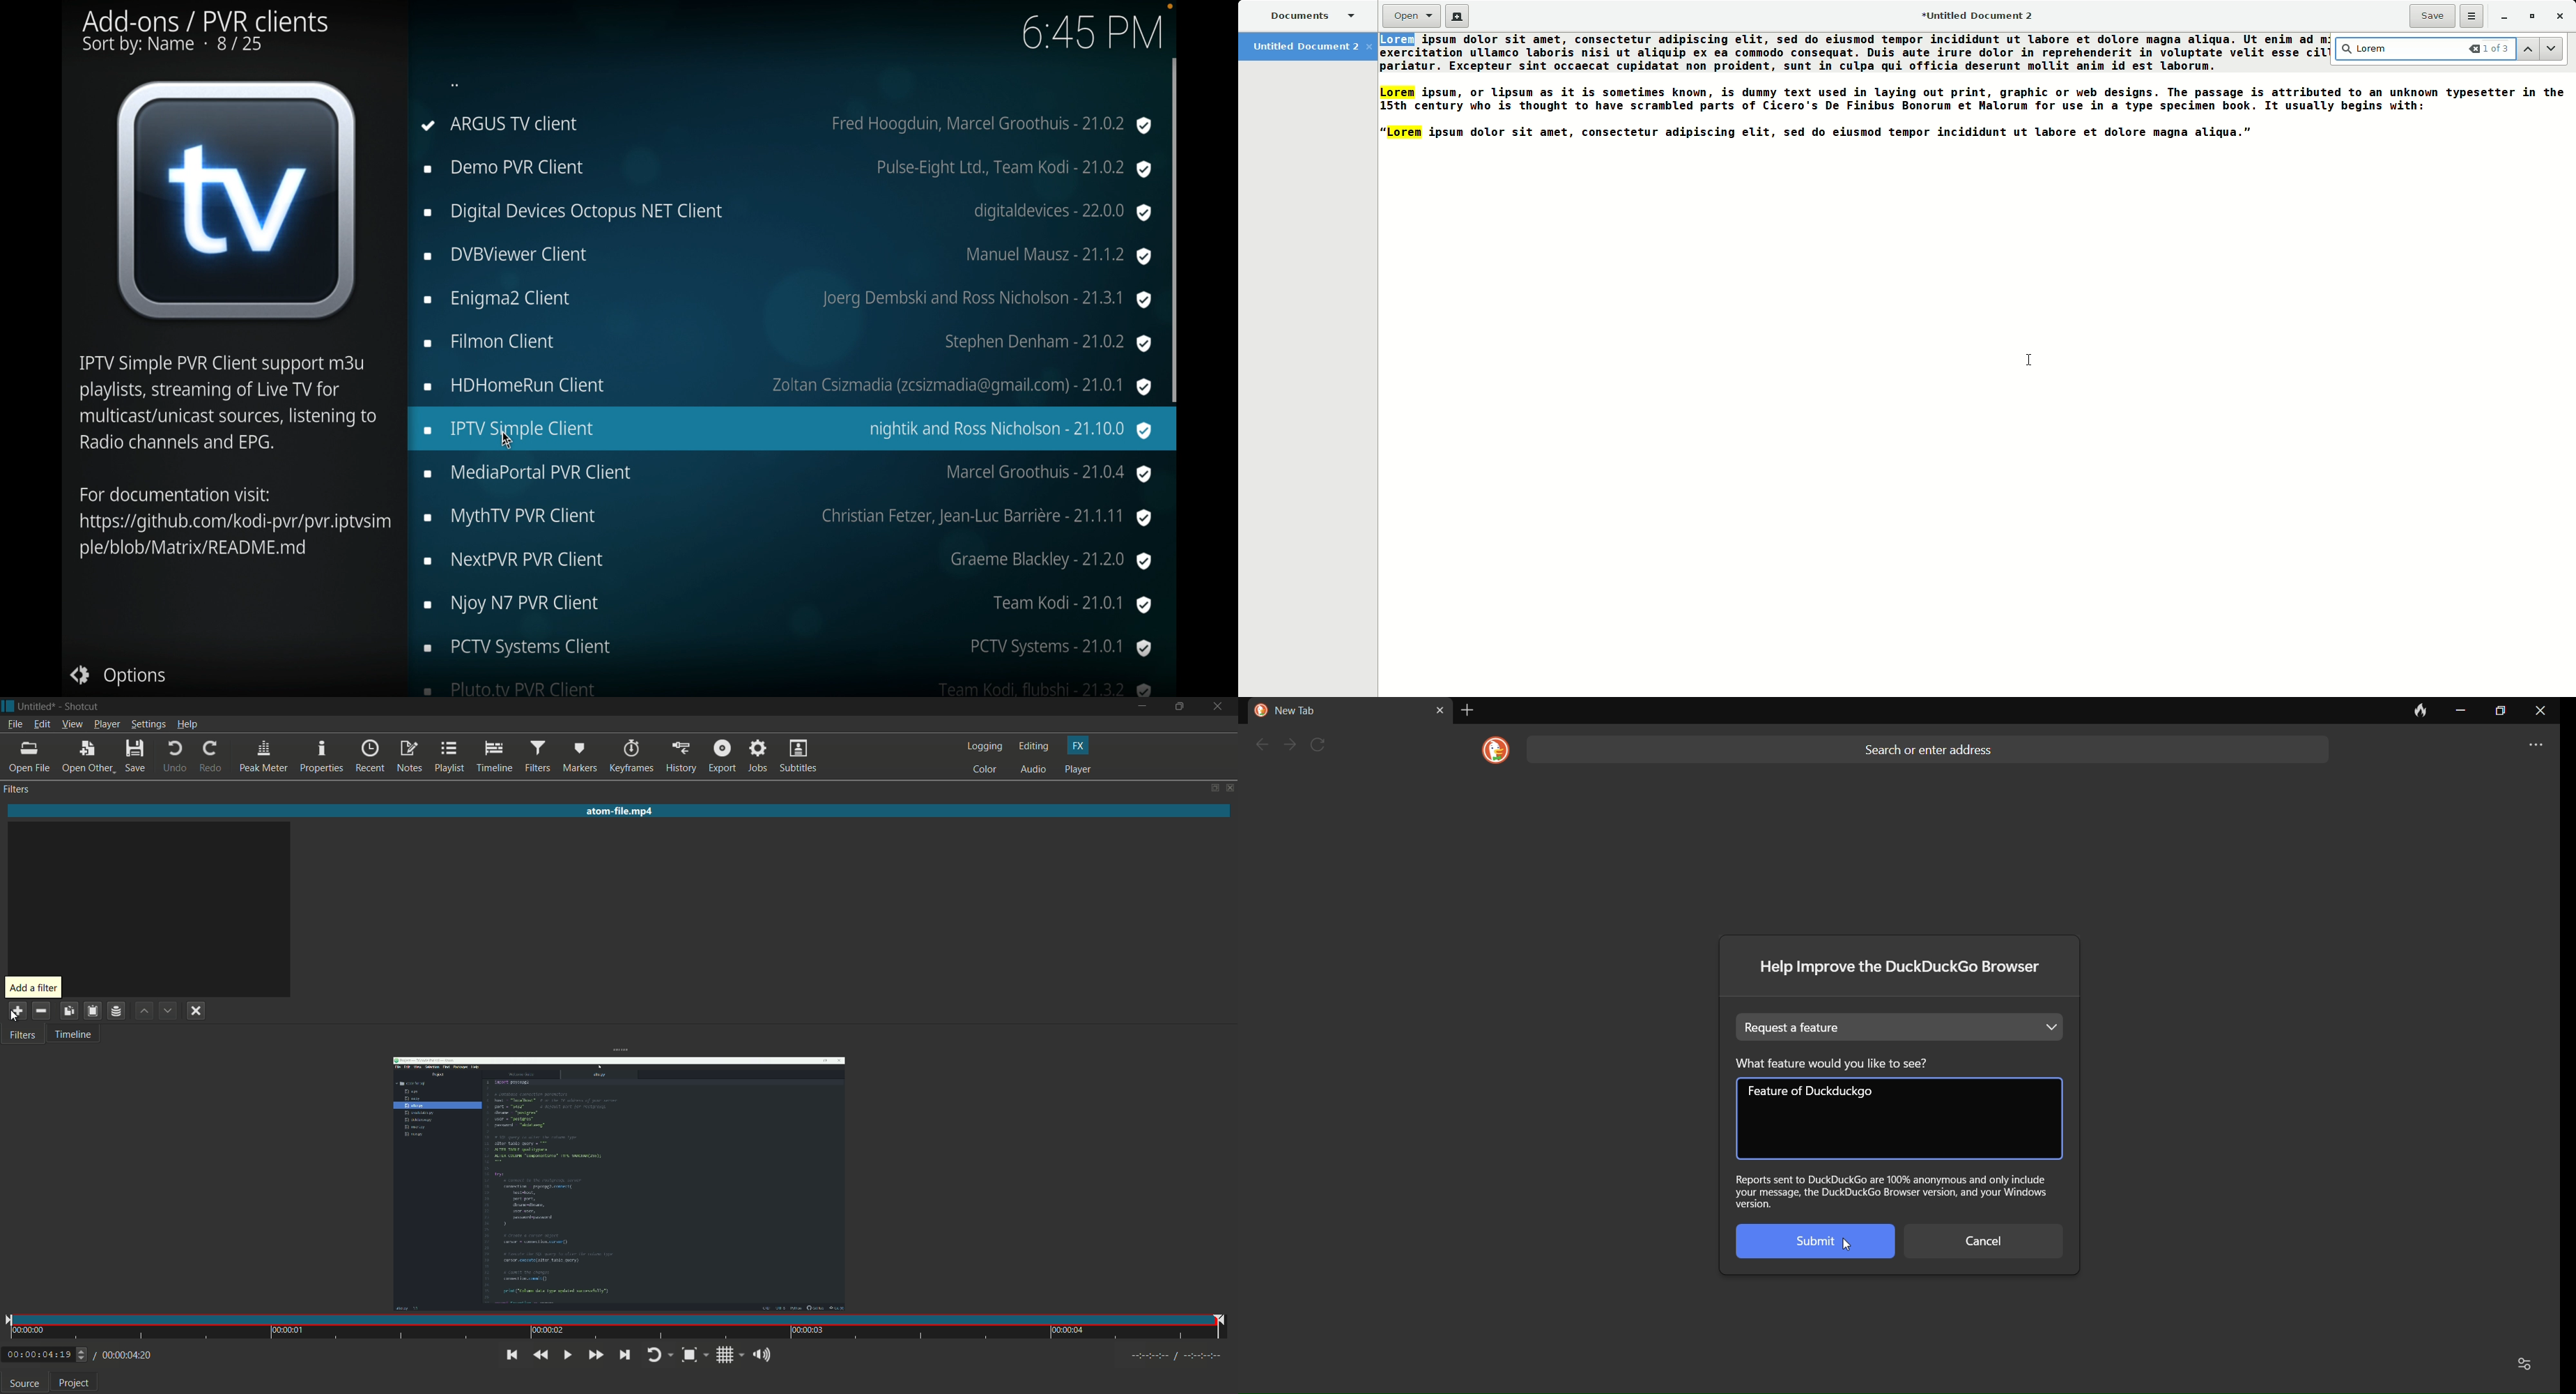 The image size is (2576, 1400). What do you see at coordinates (196, 1012) in the screenshot?
I see `deselect the filter` at bounding box center [196, 1012].